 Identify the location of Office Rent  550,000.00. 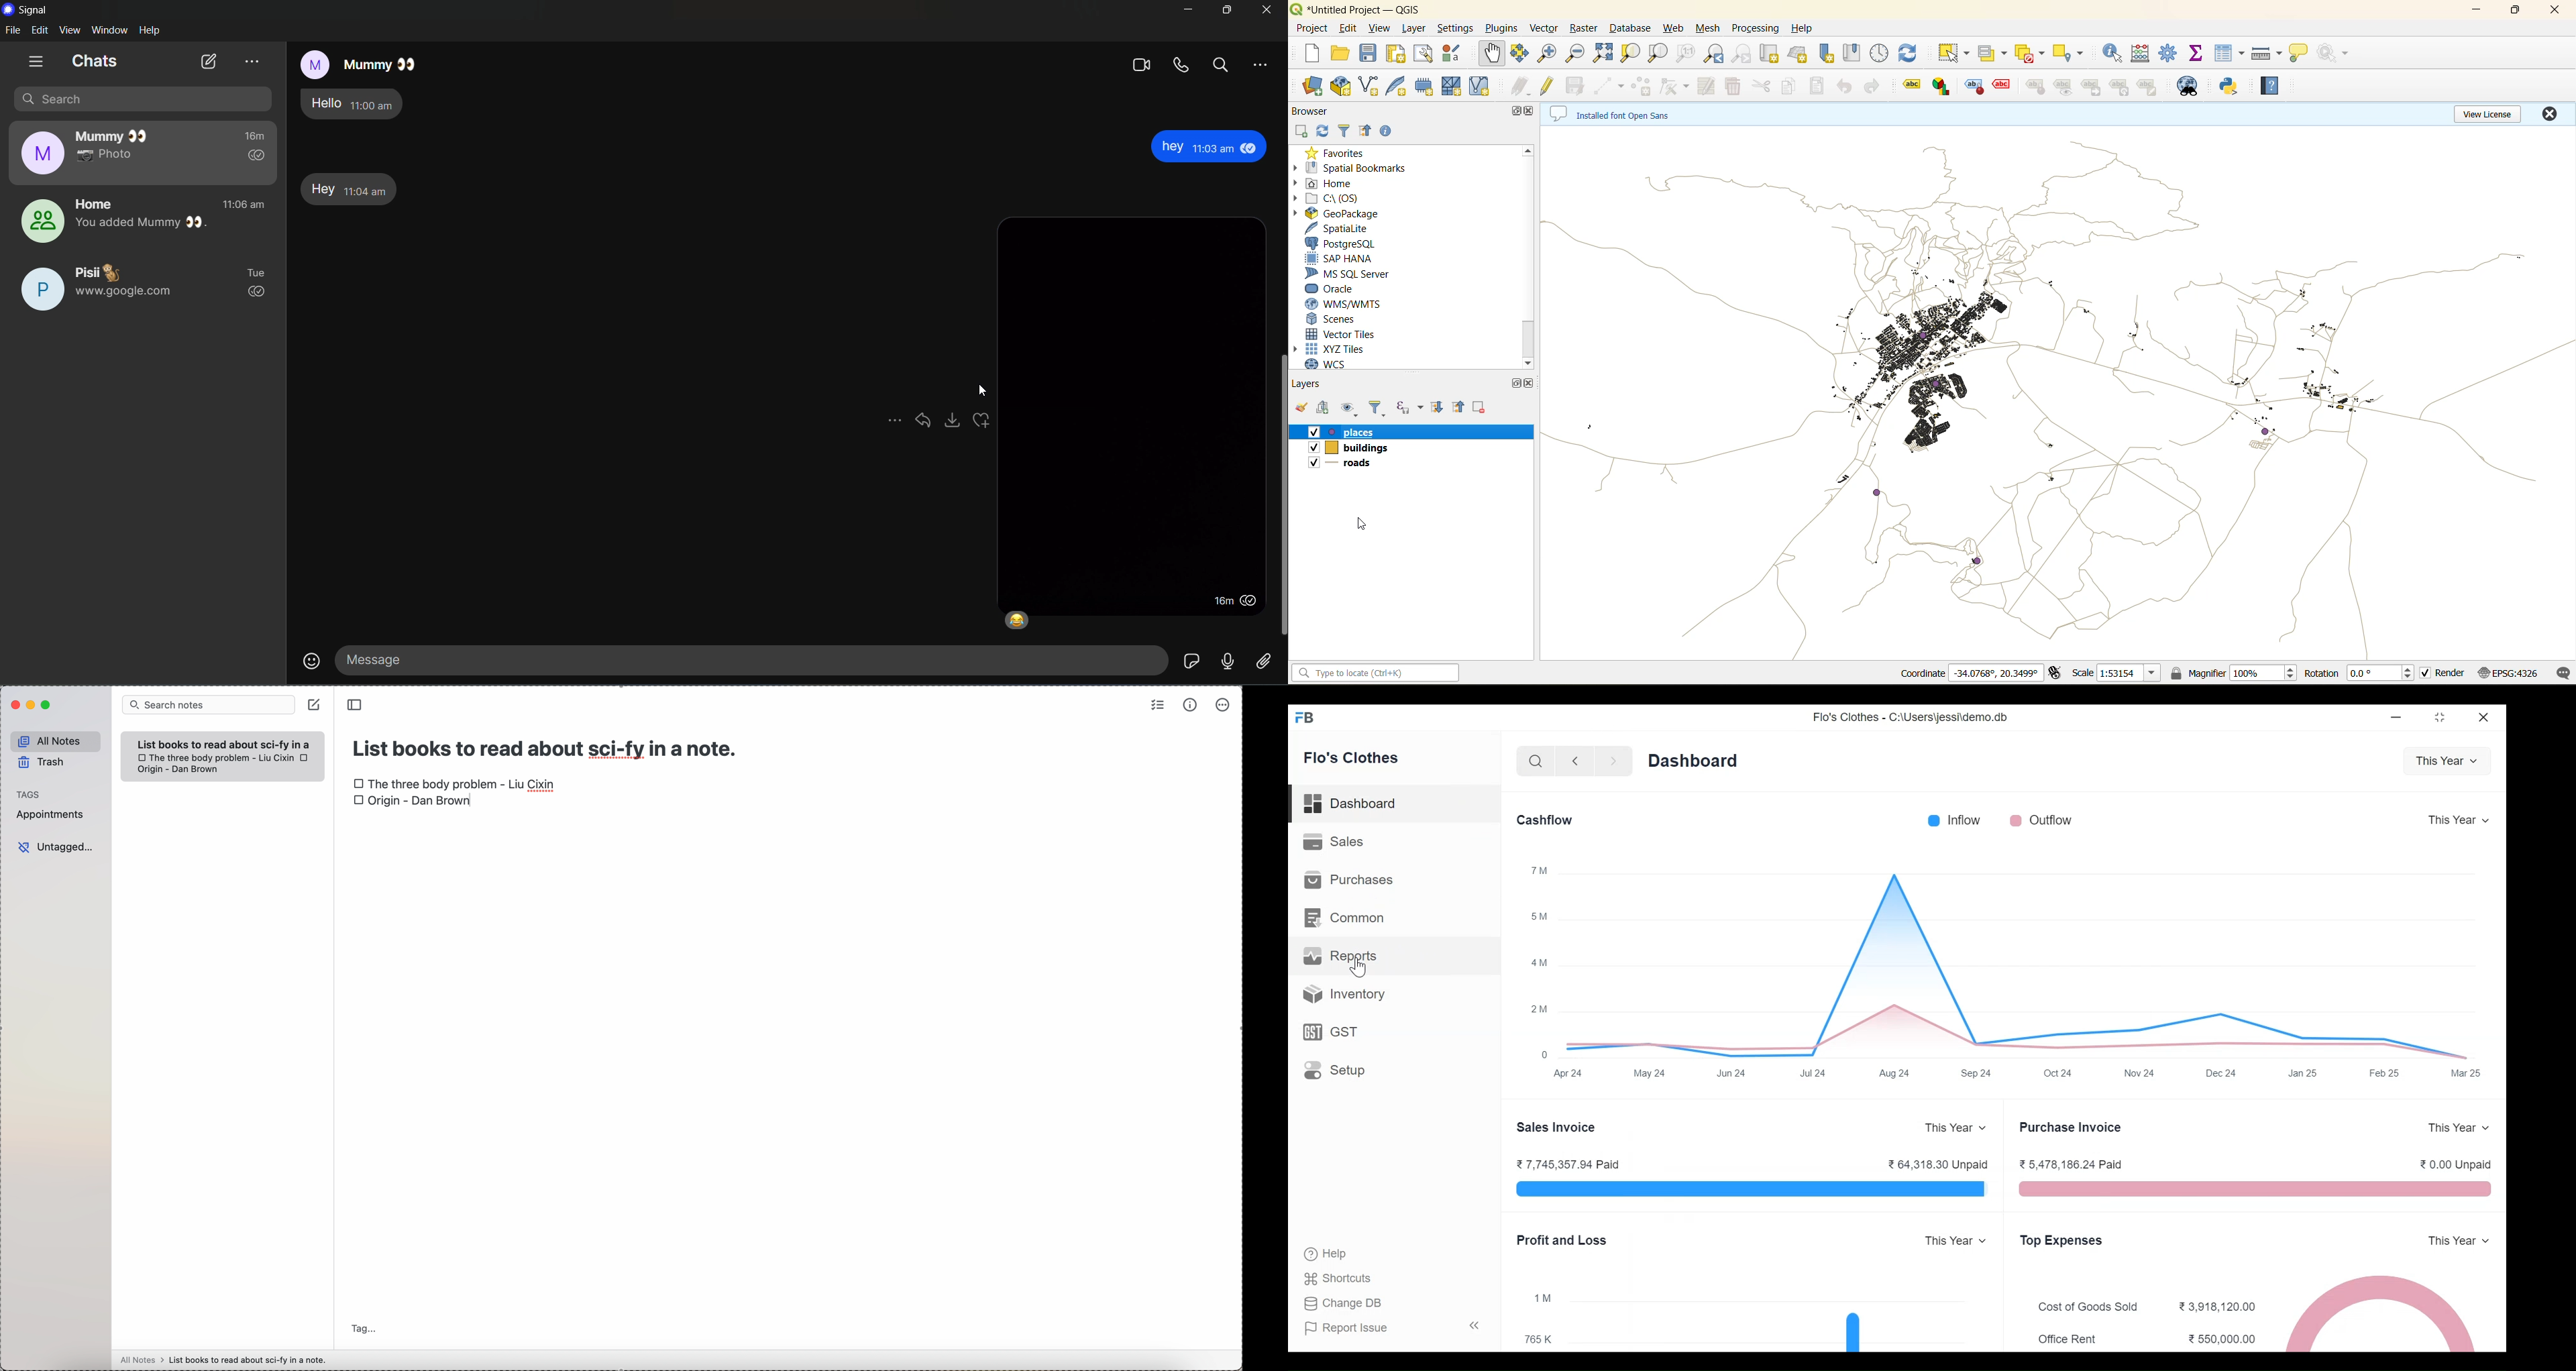
(2148, 1339).